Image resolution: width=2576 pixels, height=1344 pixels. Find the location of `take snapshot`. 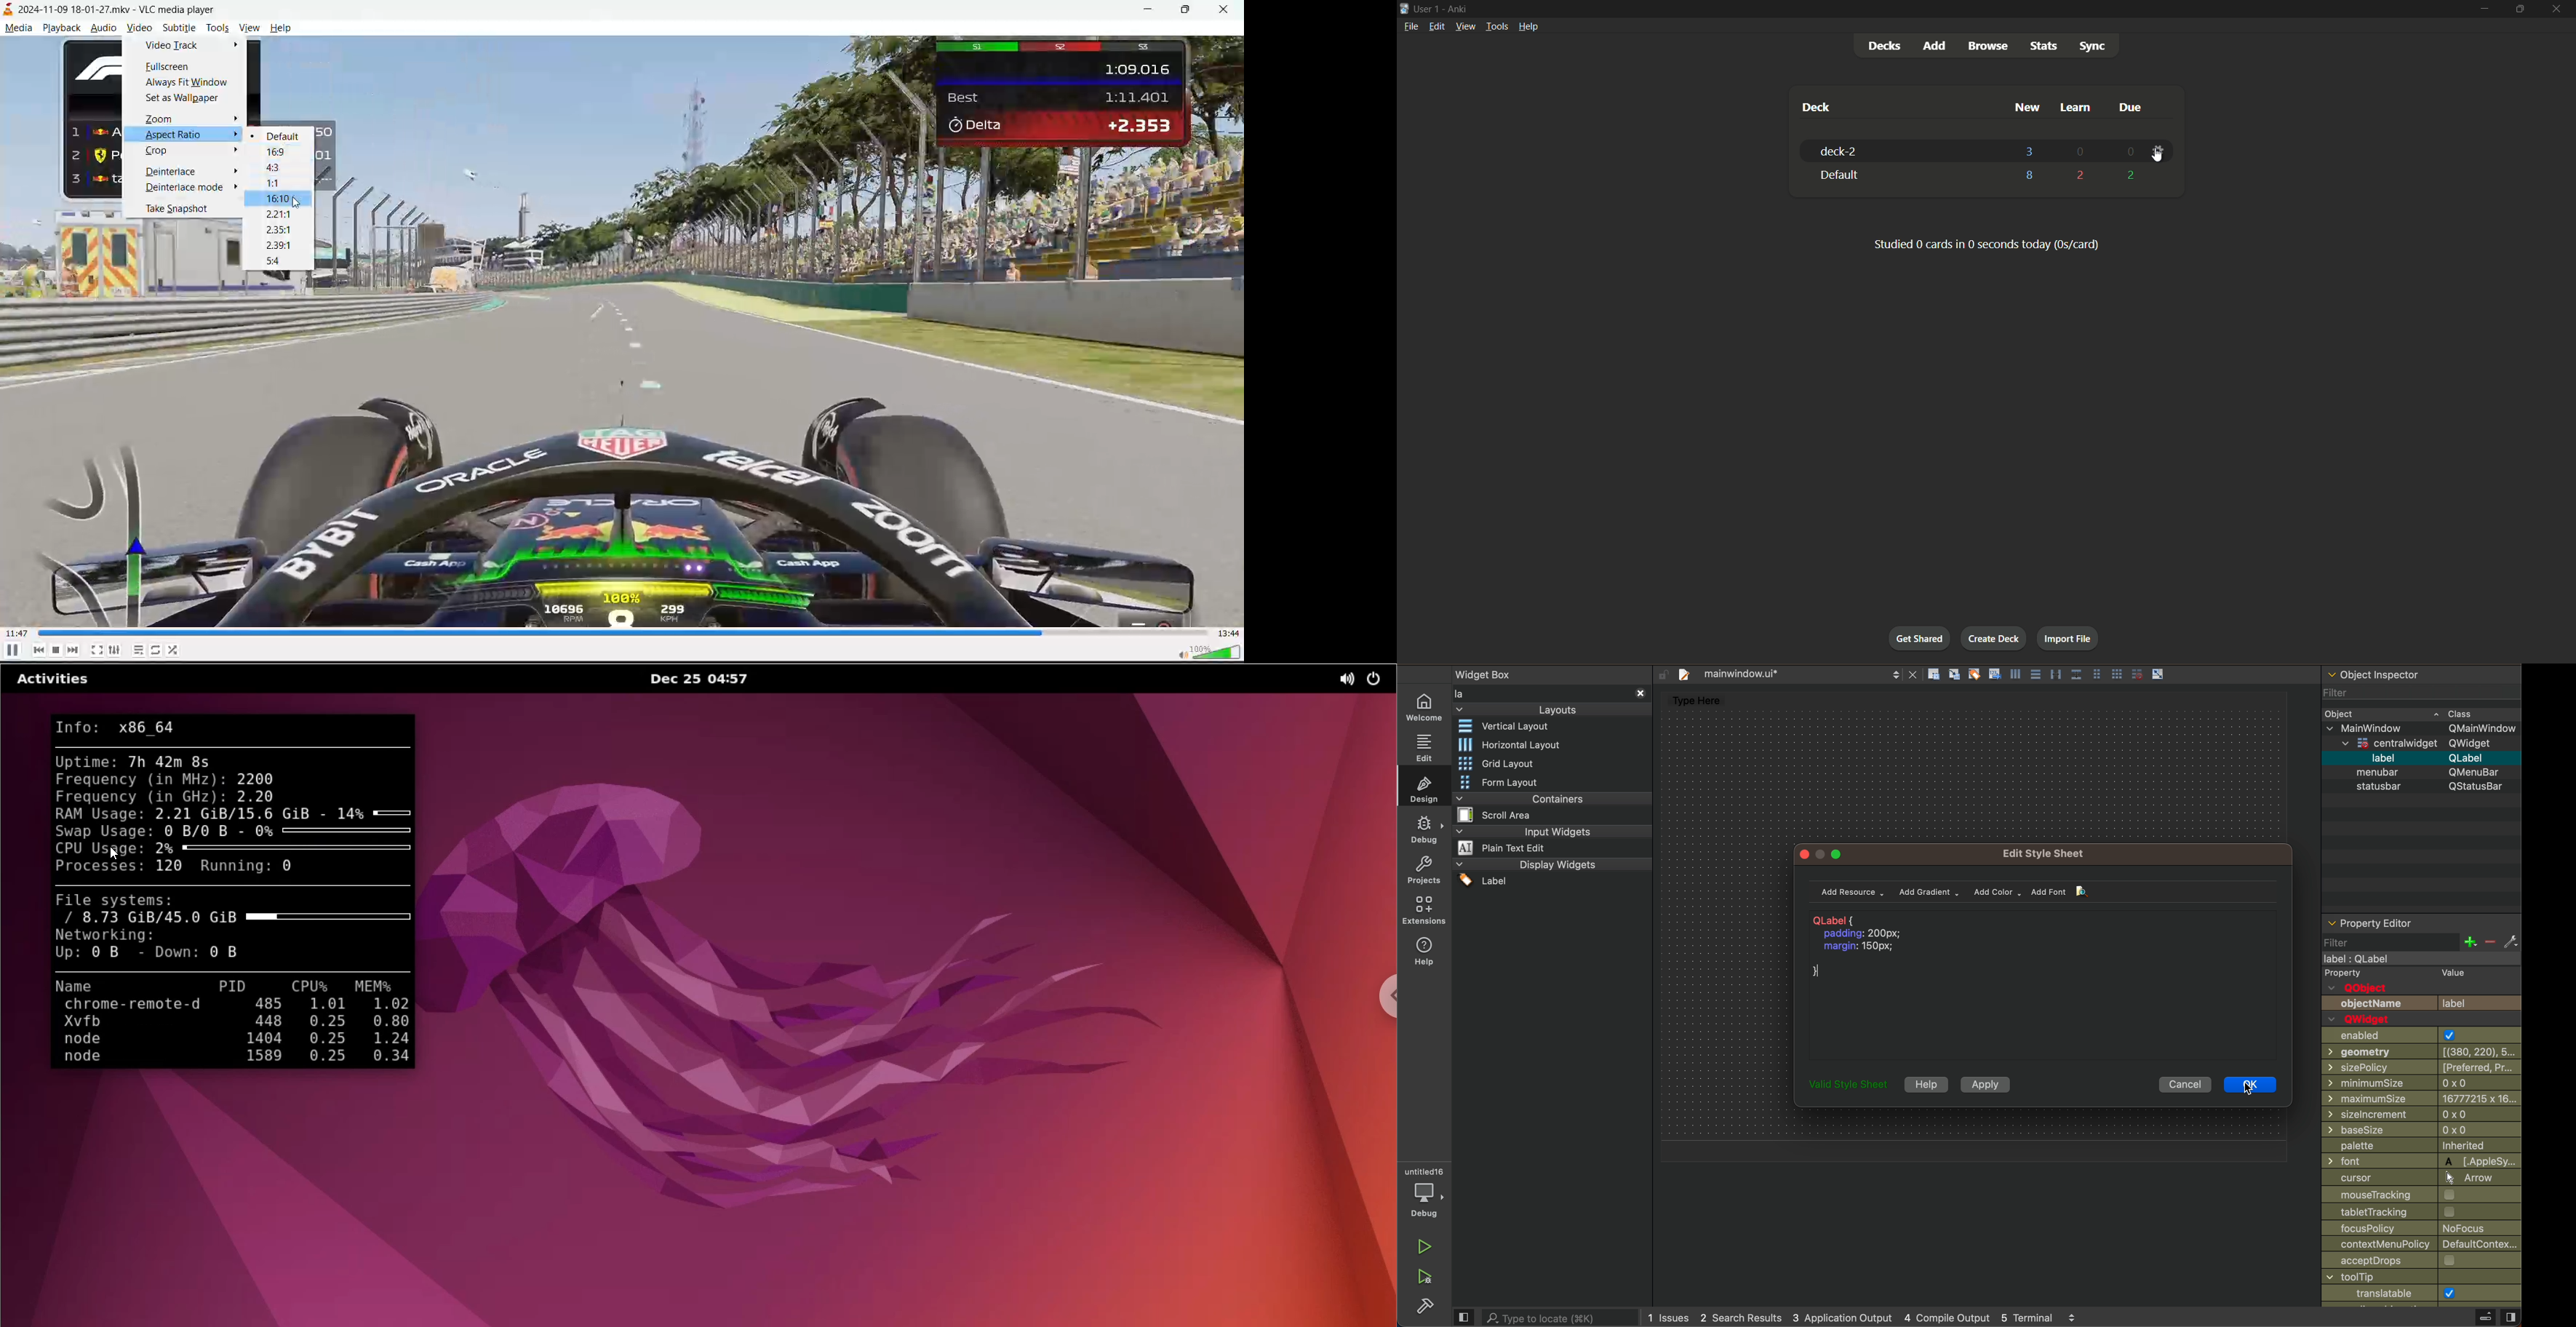

take snapshot is located at coordinates (182, 210).